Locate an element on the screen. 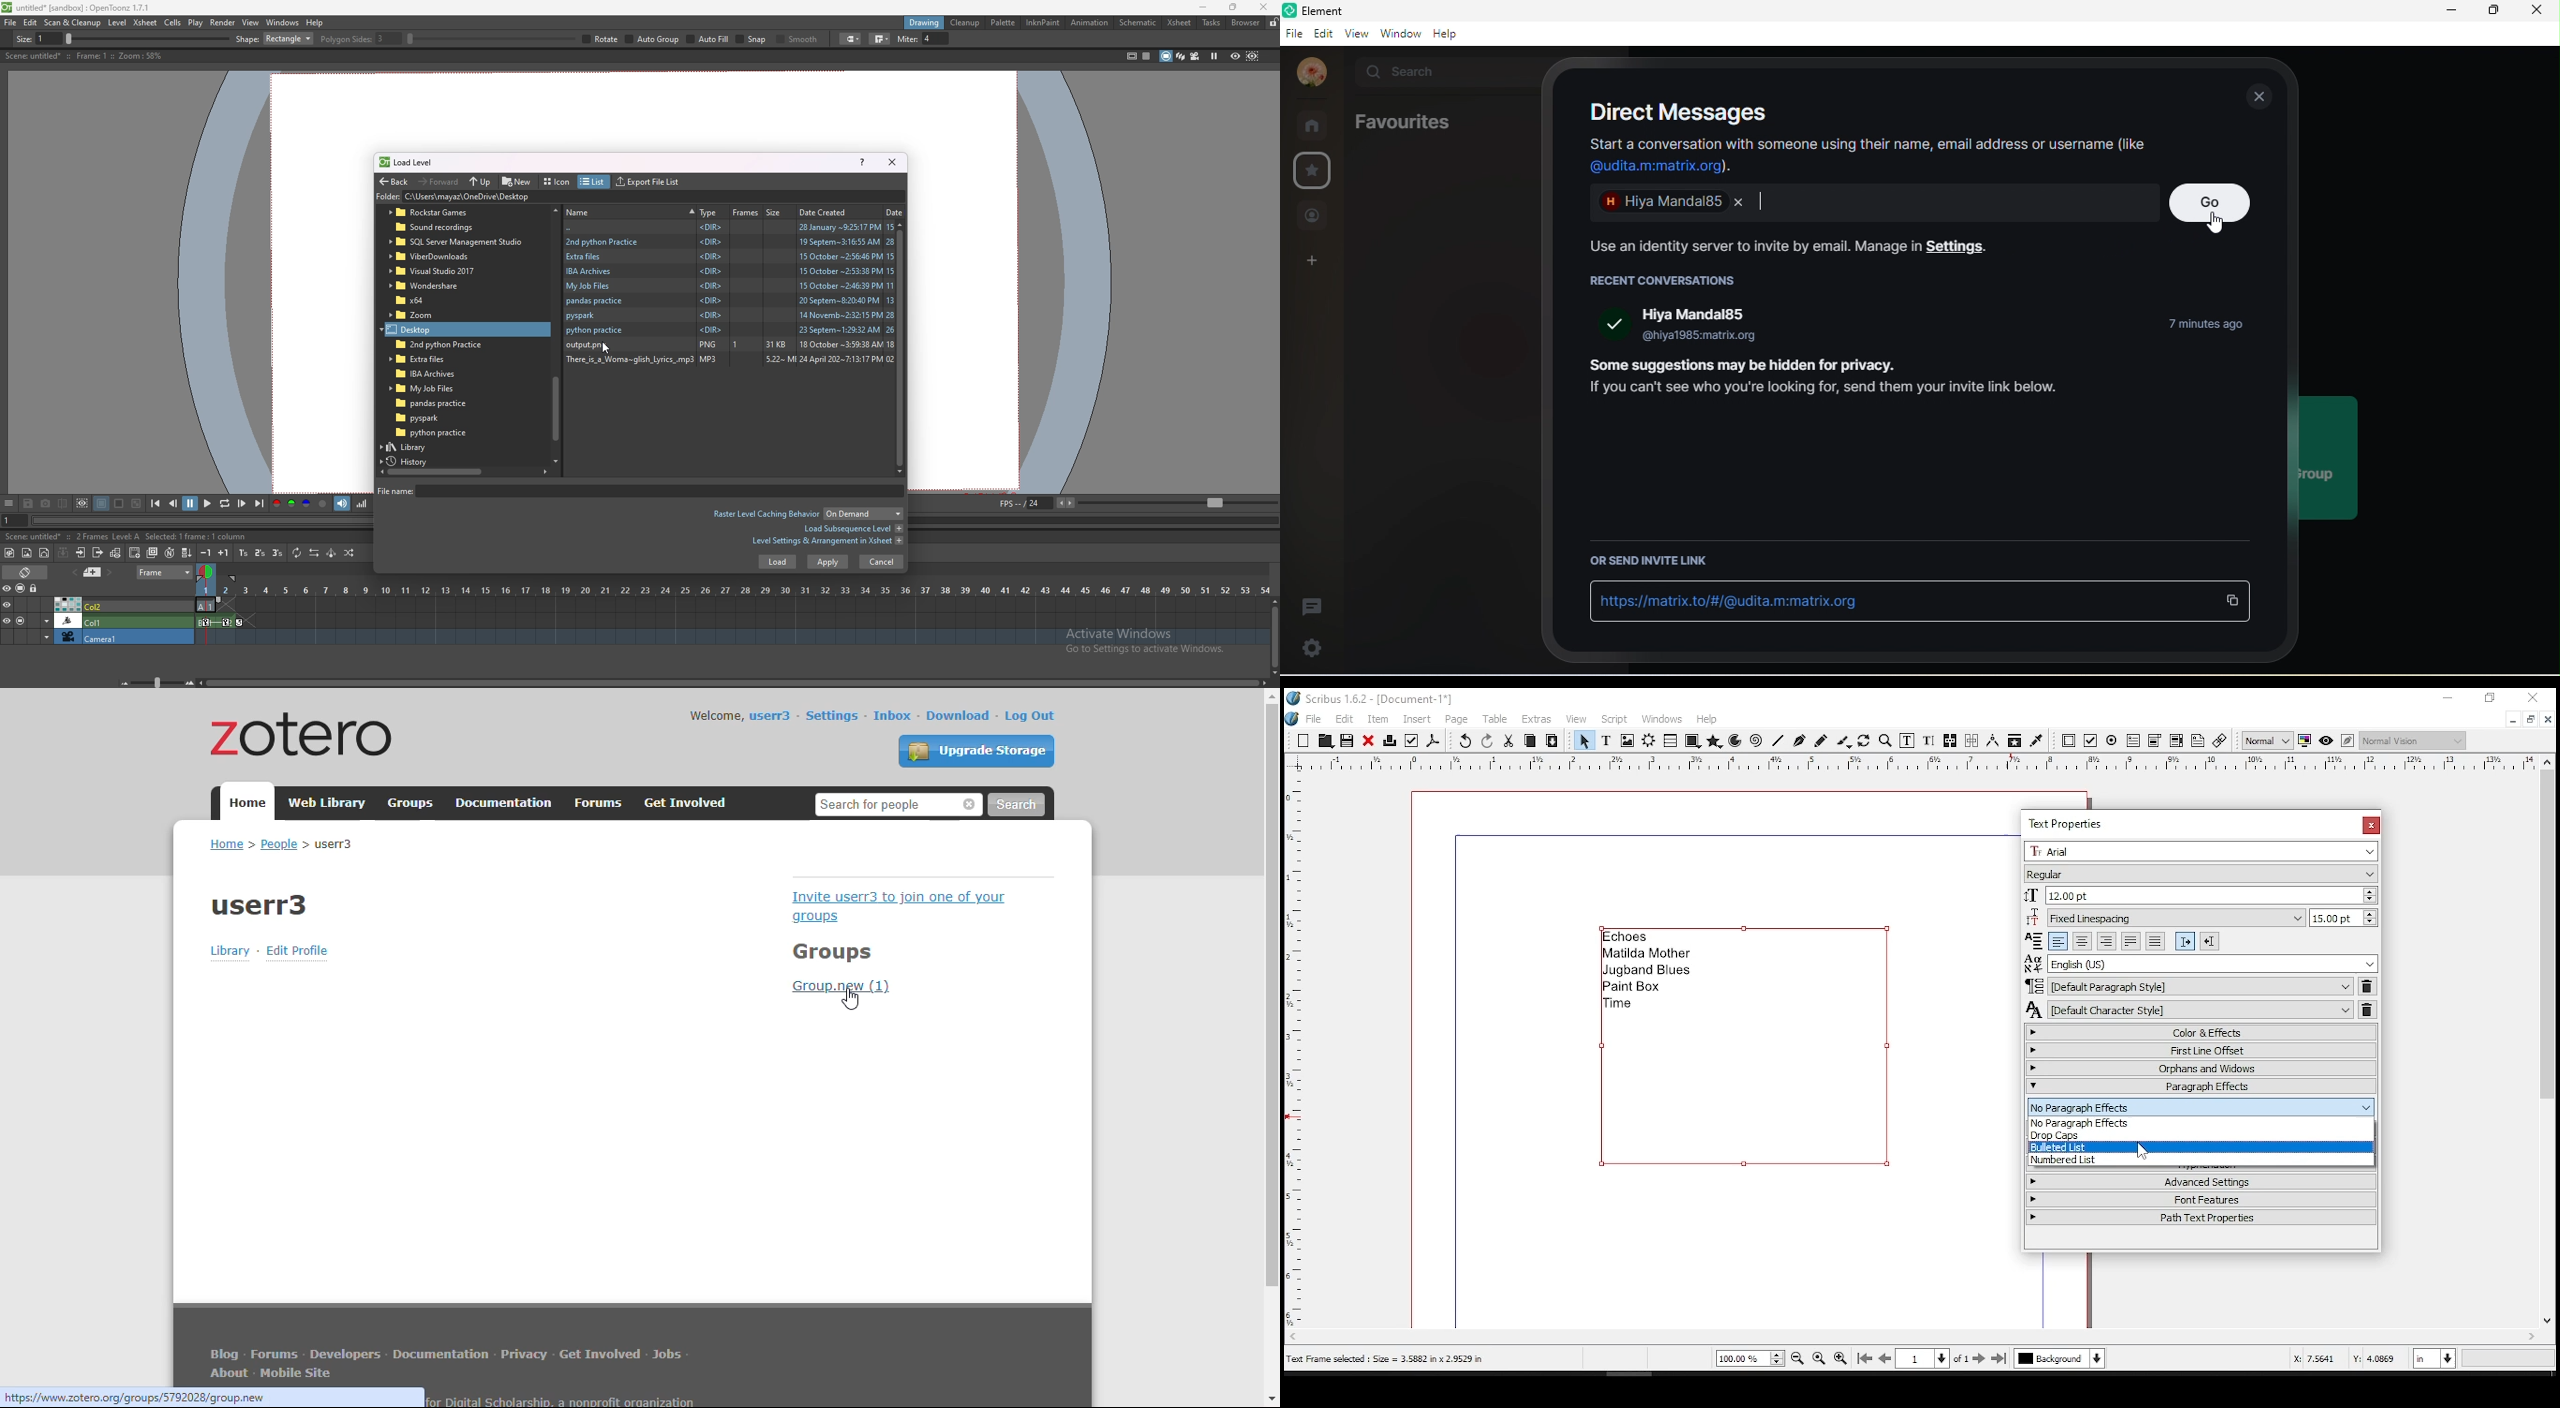 The image size is (2576, 1428). copy is located at coordinates (1531, 740).